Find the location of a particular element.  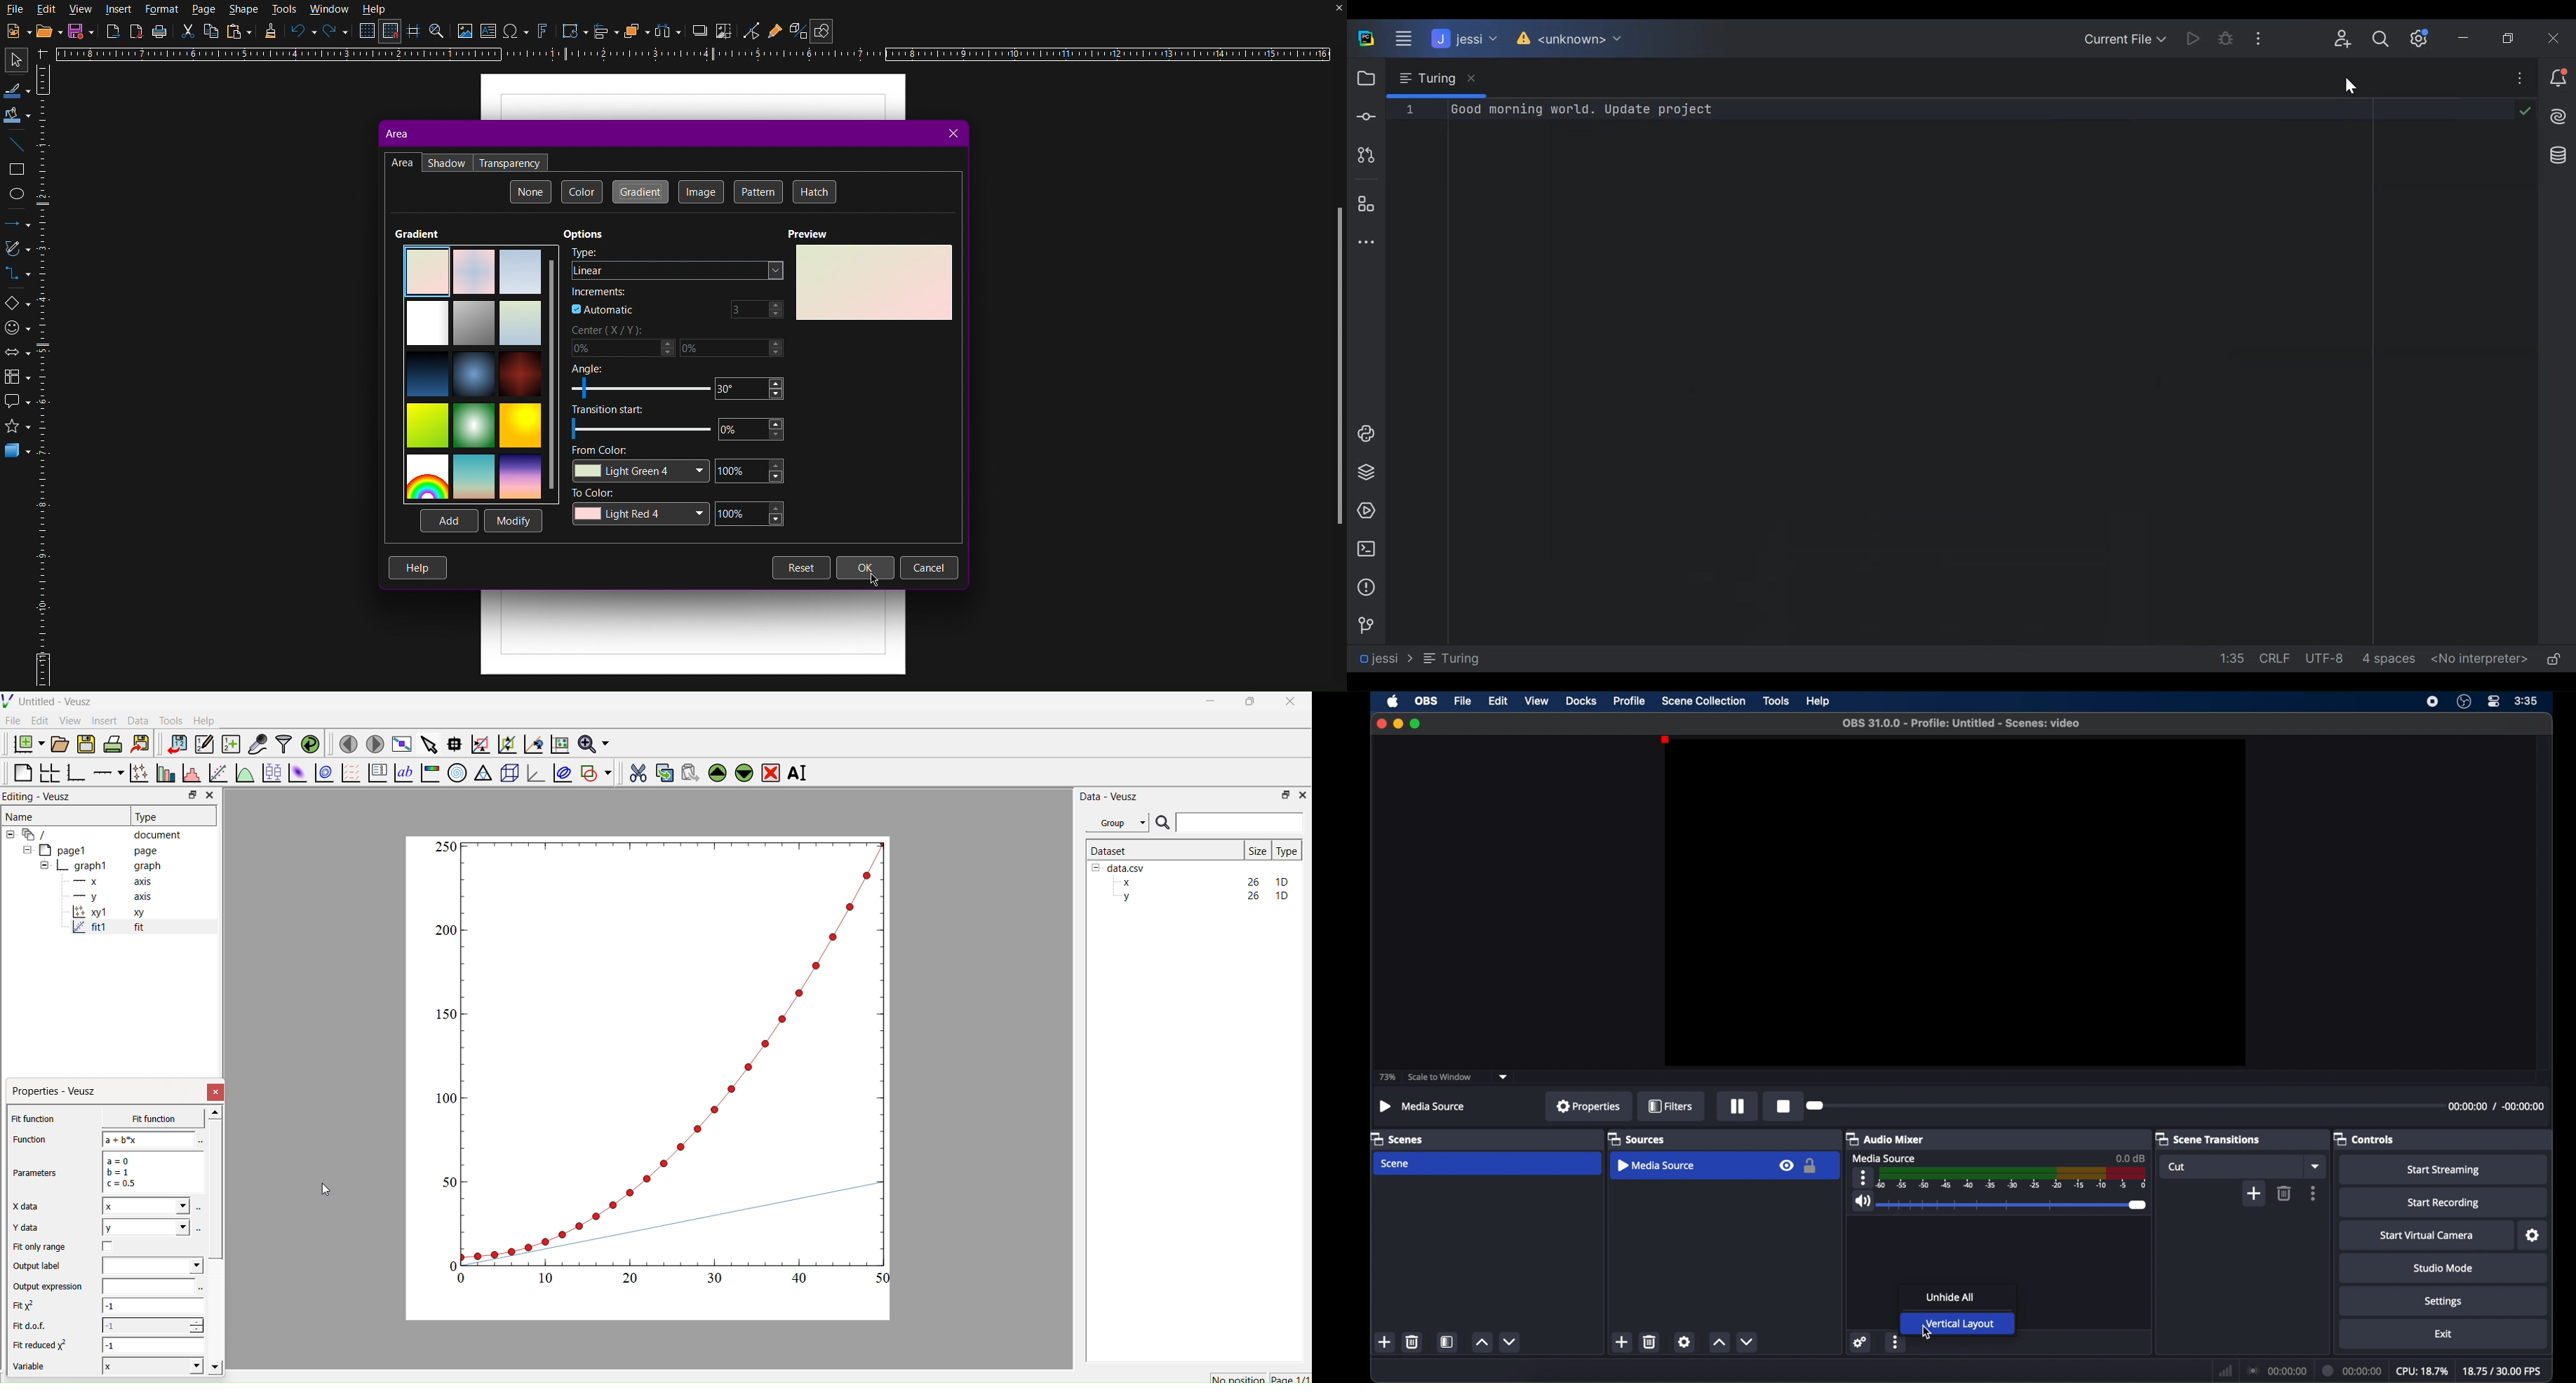

3D Objects is located at coordinates (18, 454).